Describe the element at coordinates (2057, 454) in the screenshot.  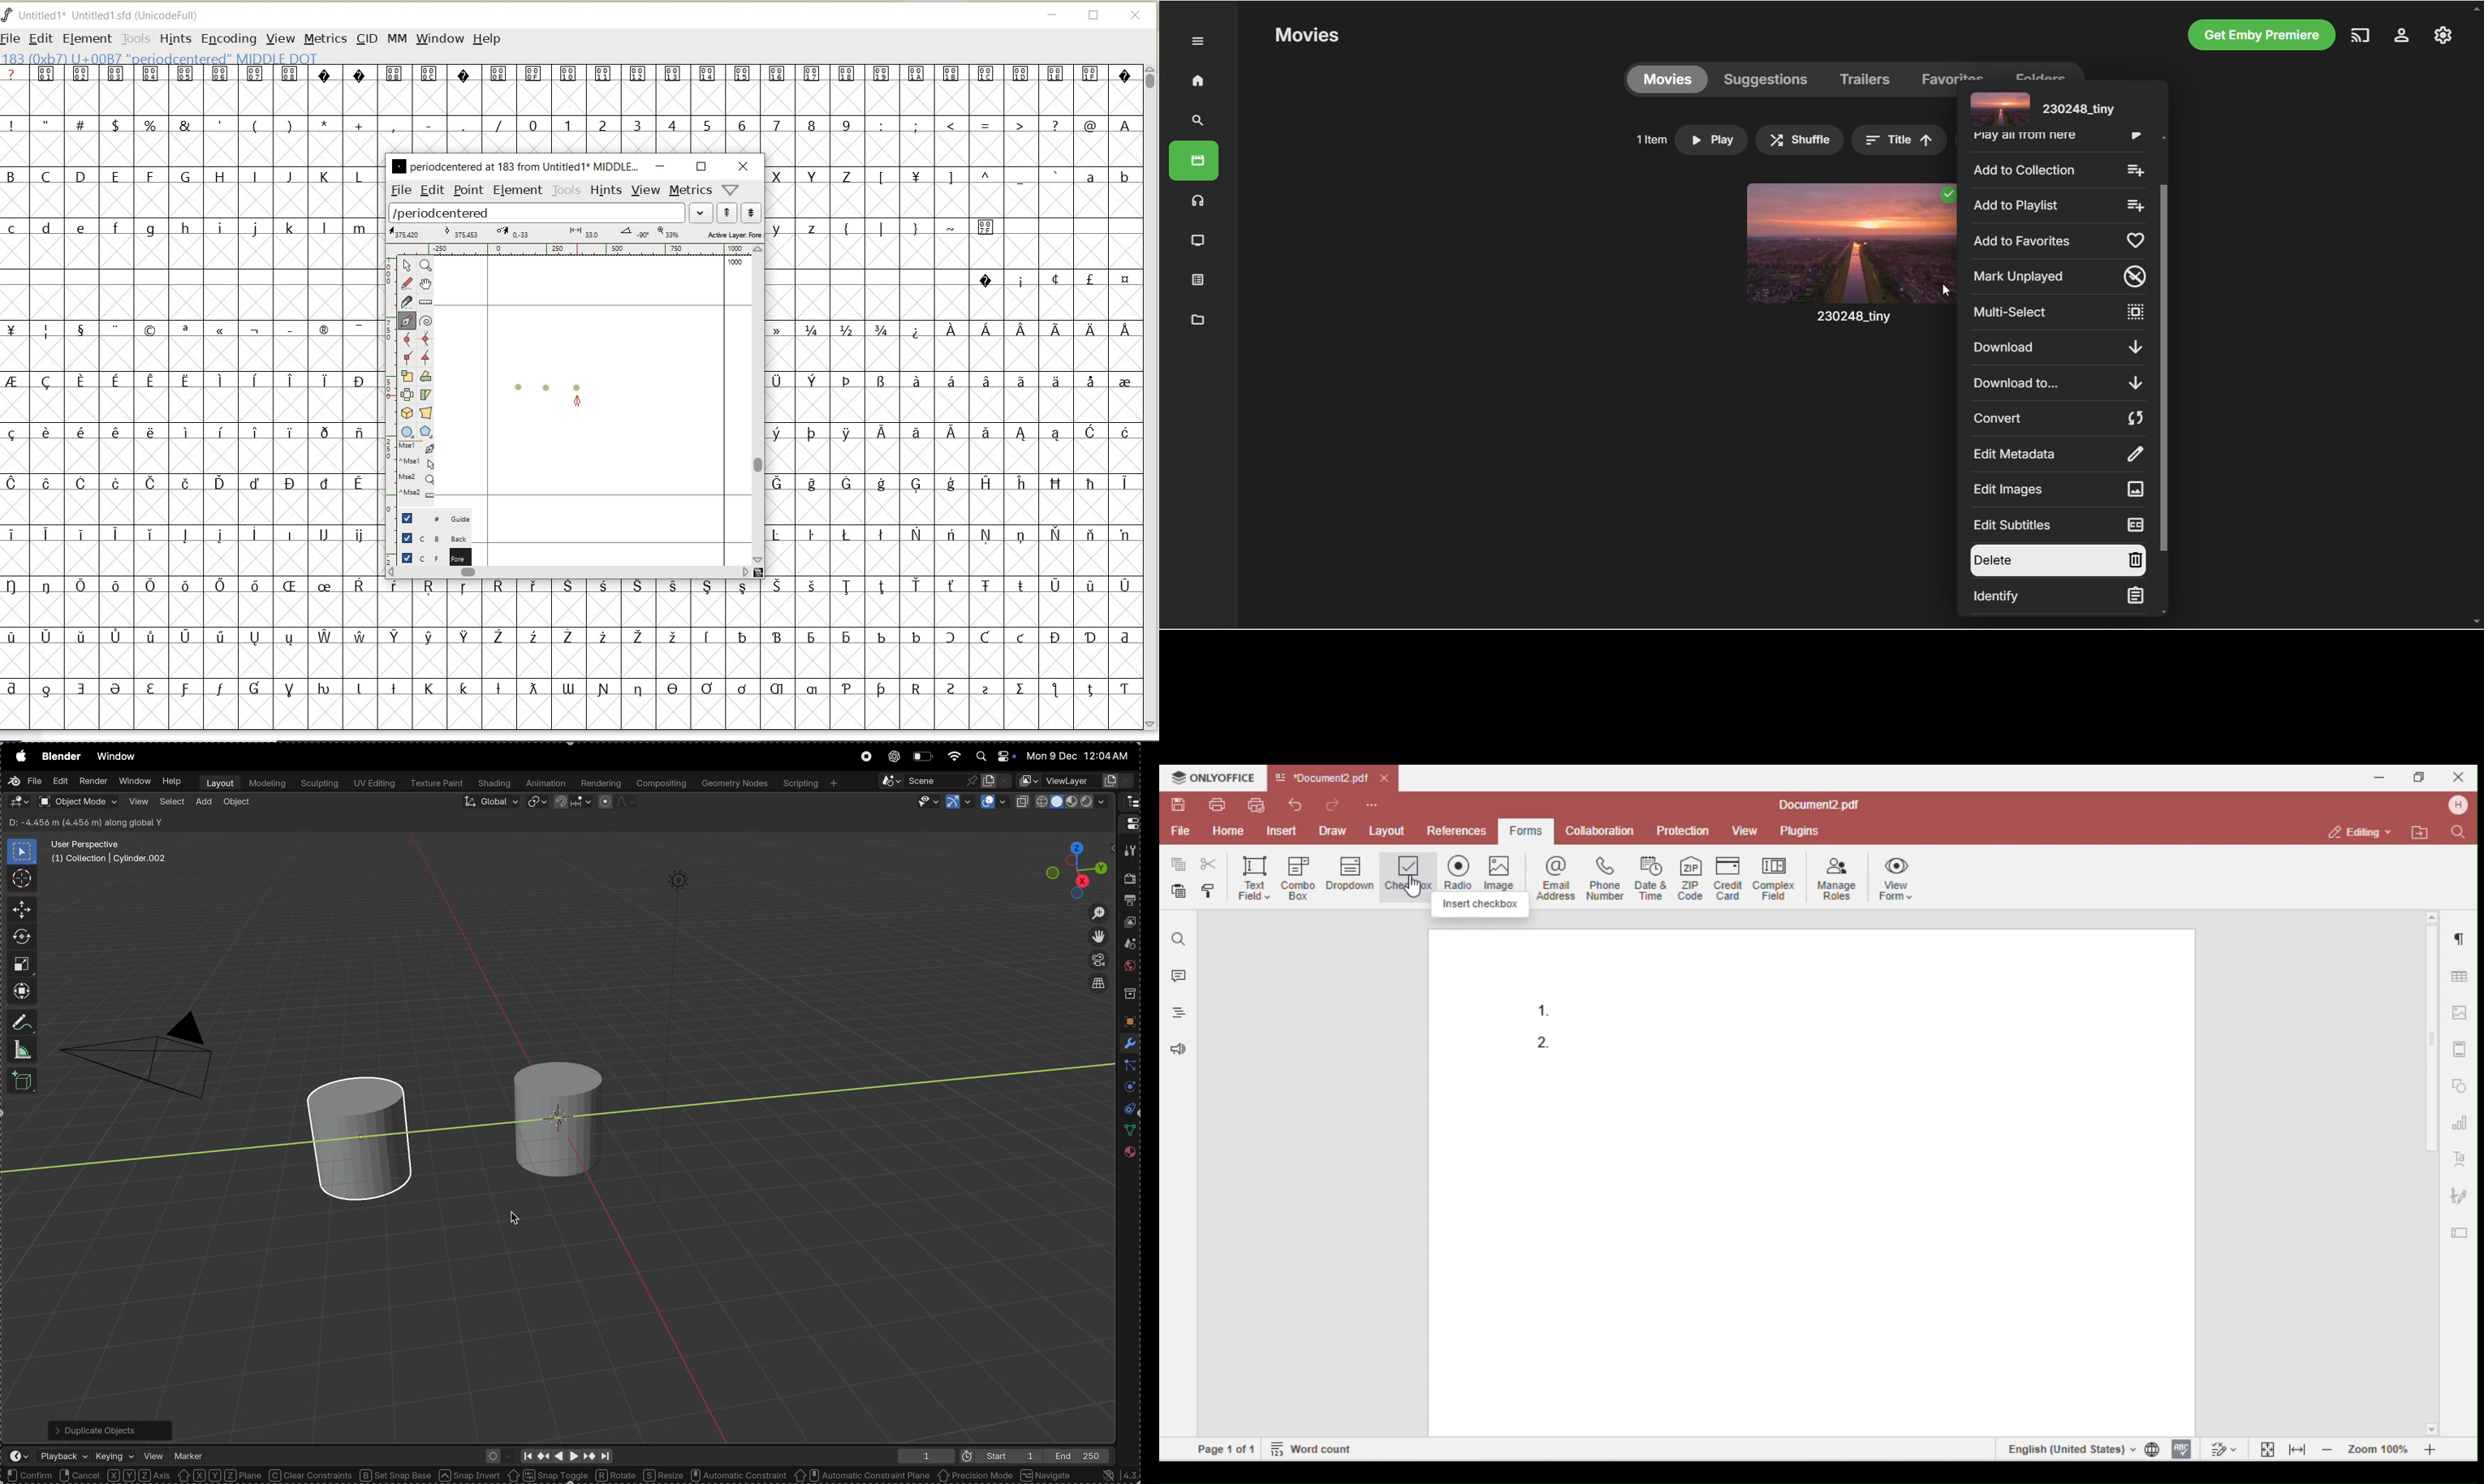
I see `edit metadata` at that location.